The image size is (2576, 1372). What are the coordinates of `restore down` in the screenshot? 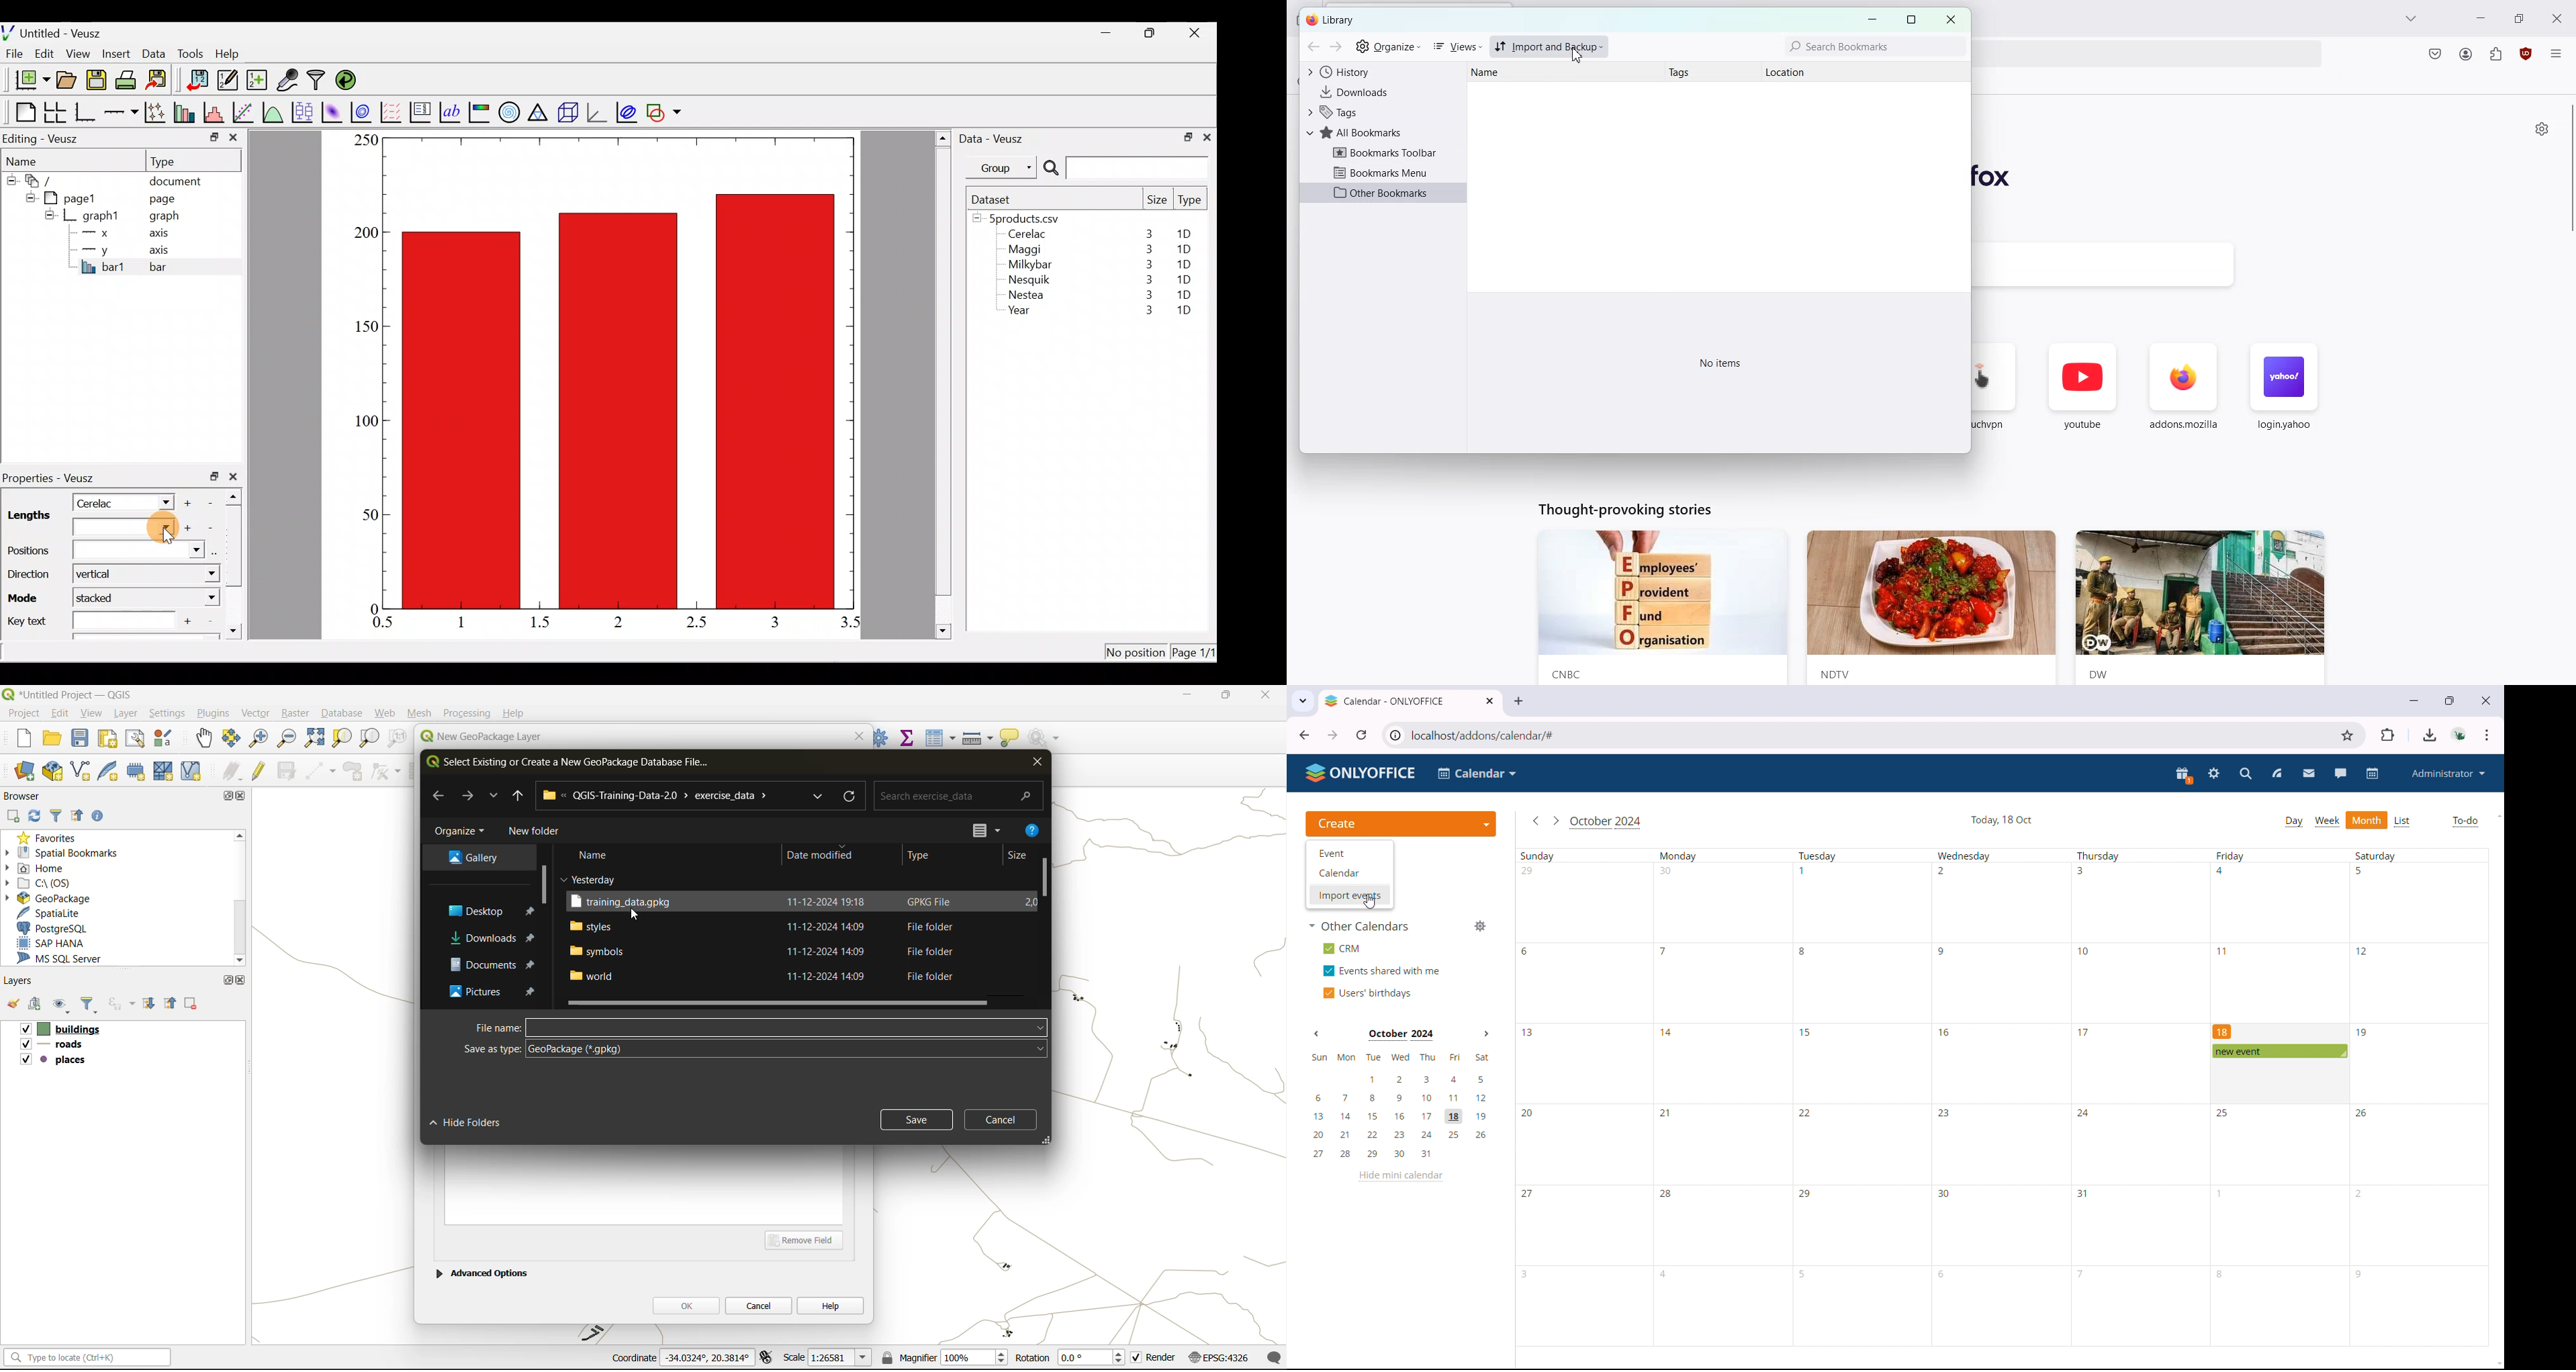 It's located at (214, 476).